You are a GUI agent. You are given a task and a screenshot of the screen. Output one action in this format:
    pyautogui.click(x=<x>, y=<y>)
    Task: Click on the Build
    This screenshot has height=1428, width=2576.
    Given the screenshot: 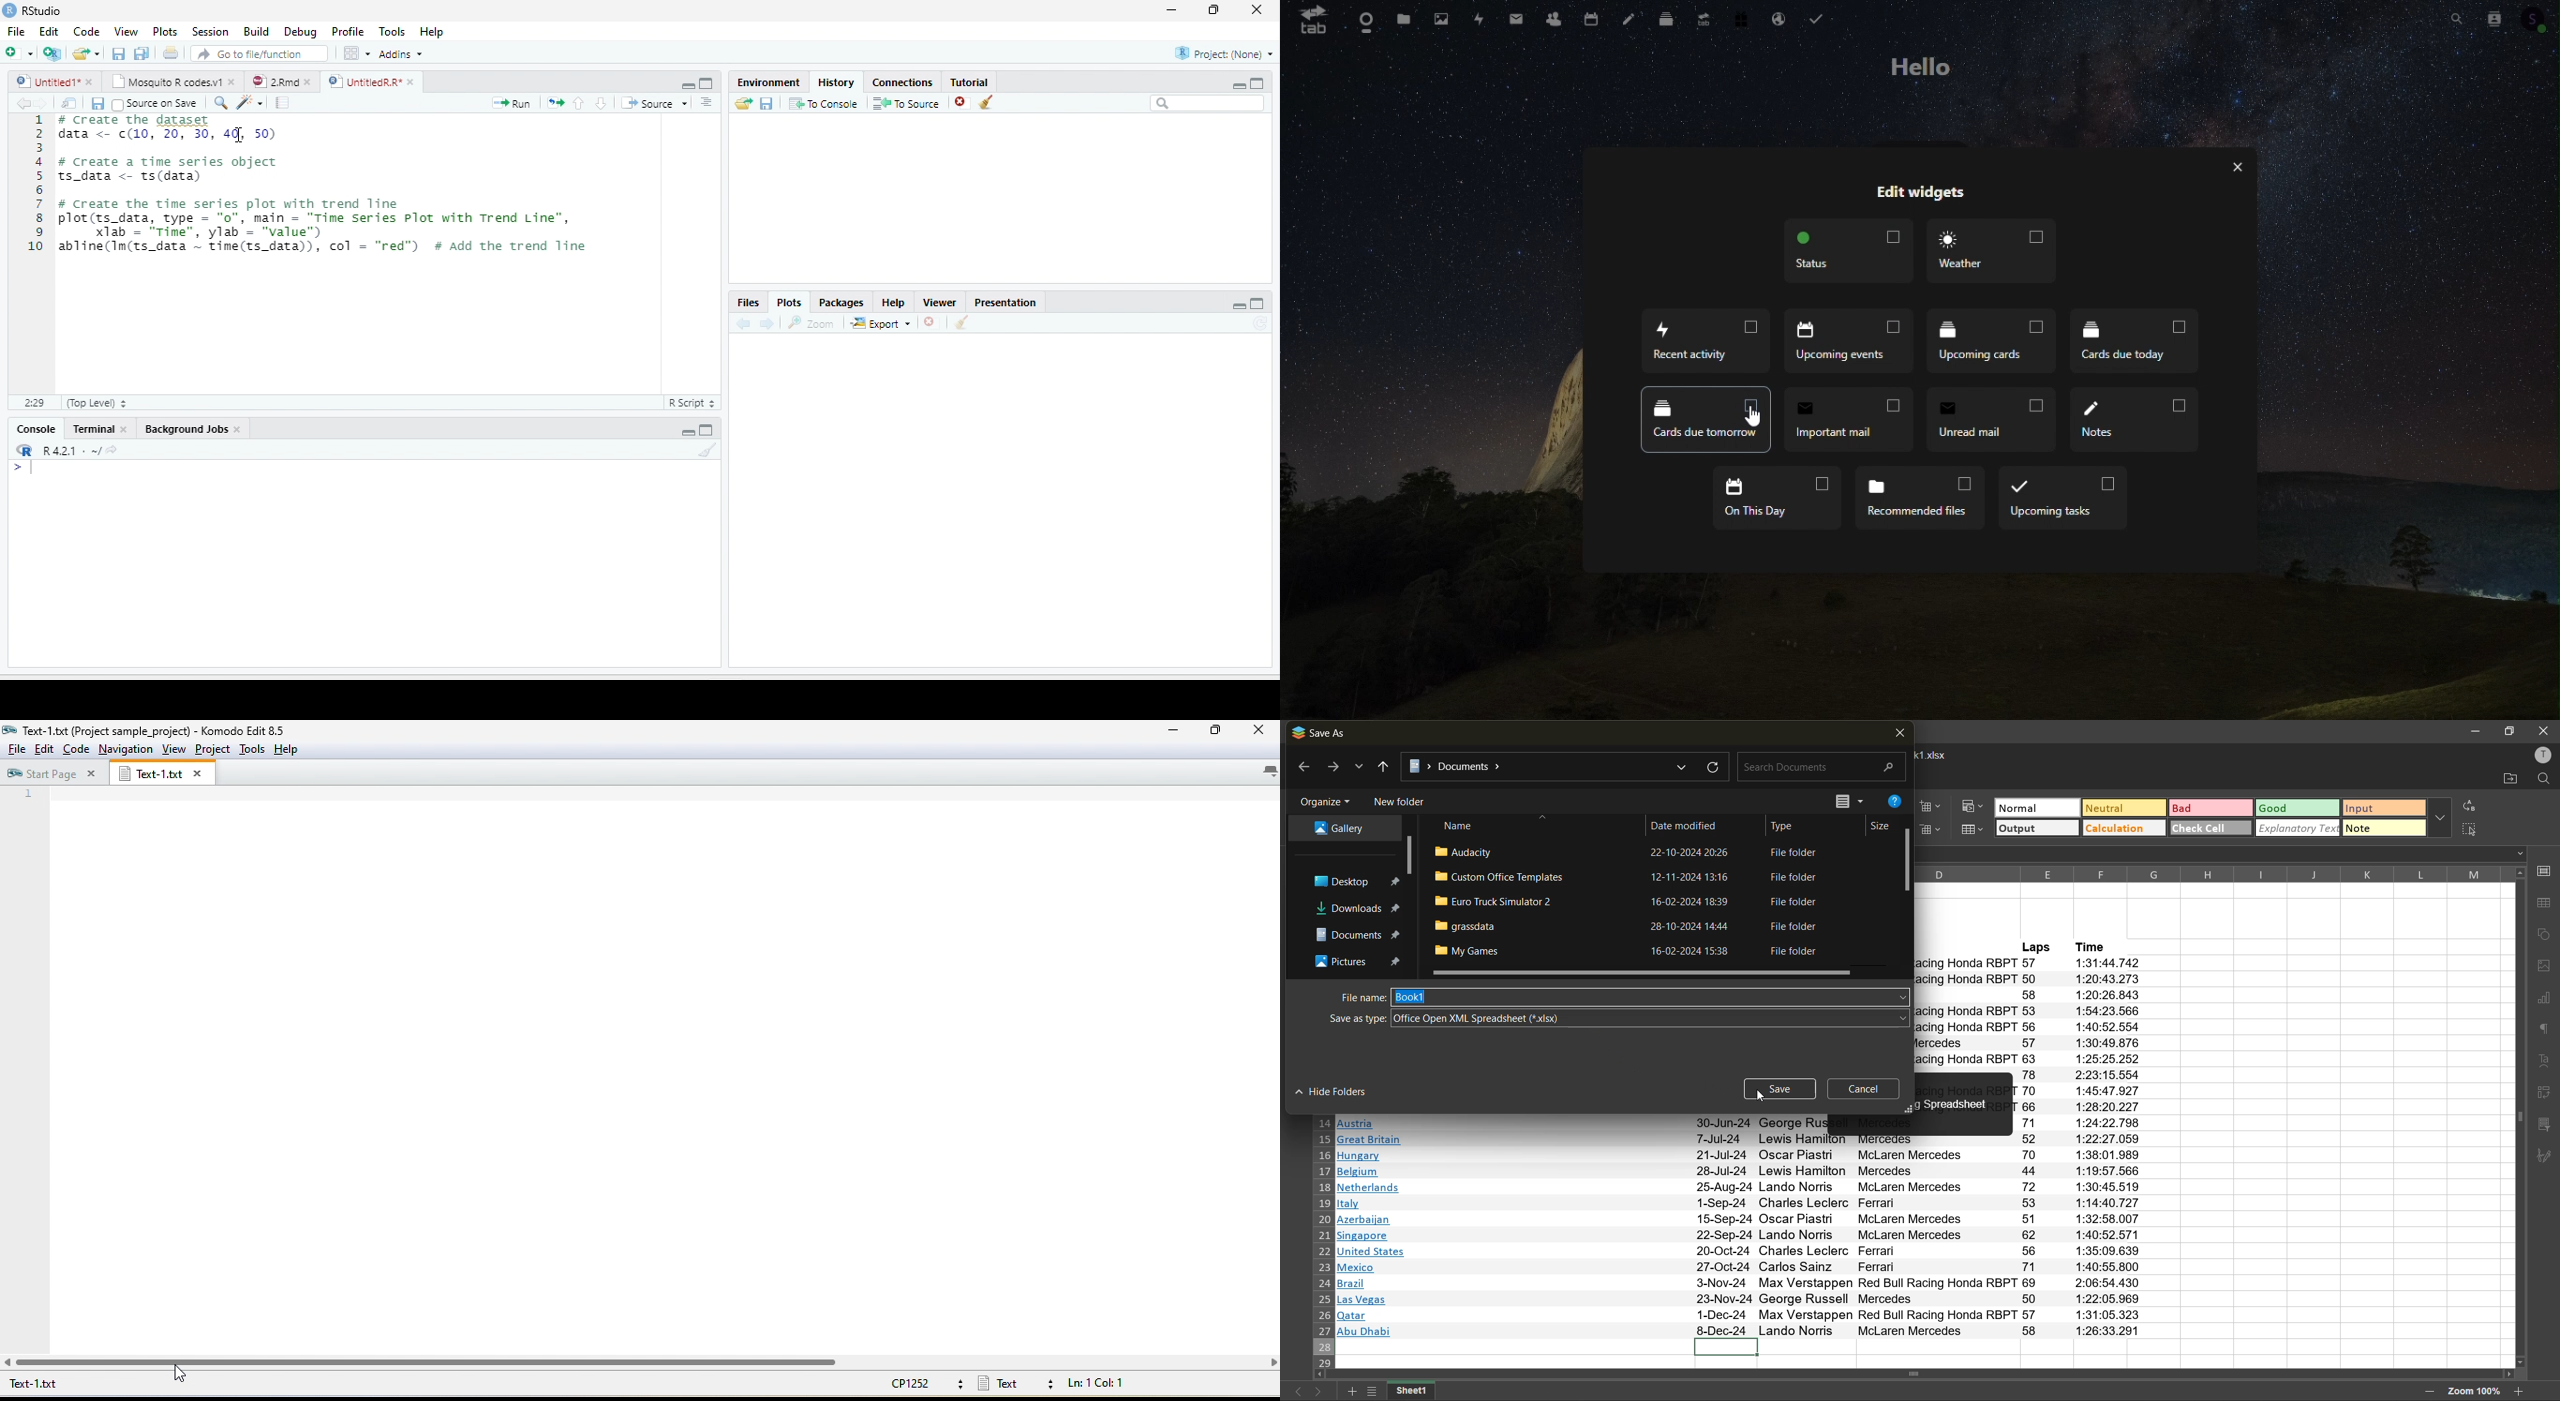 What is the action you would take?
    pyautogui.click(x=256, y=31)
    